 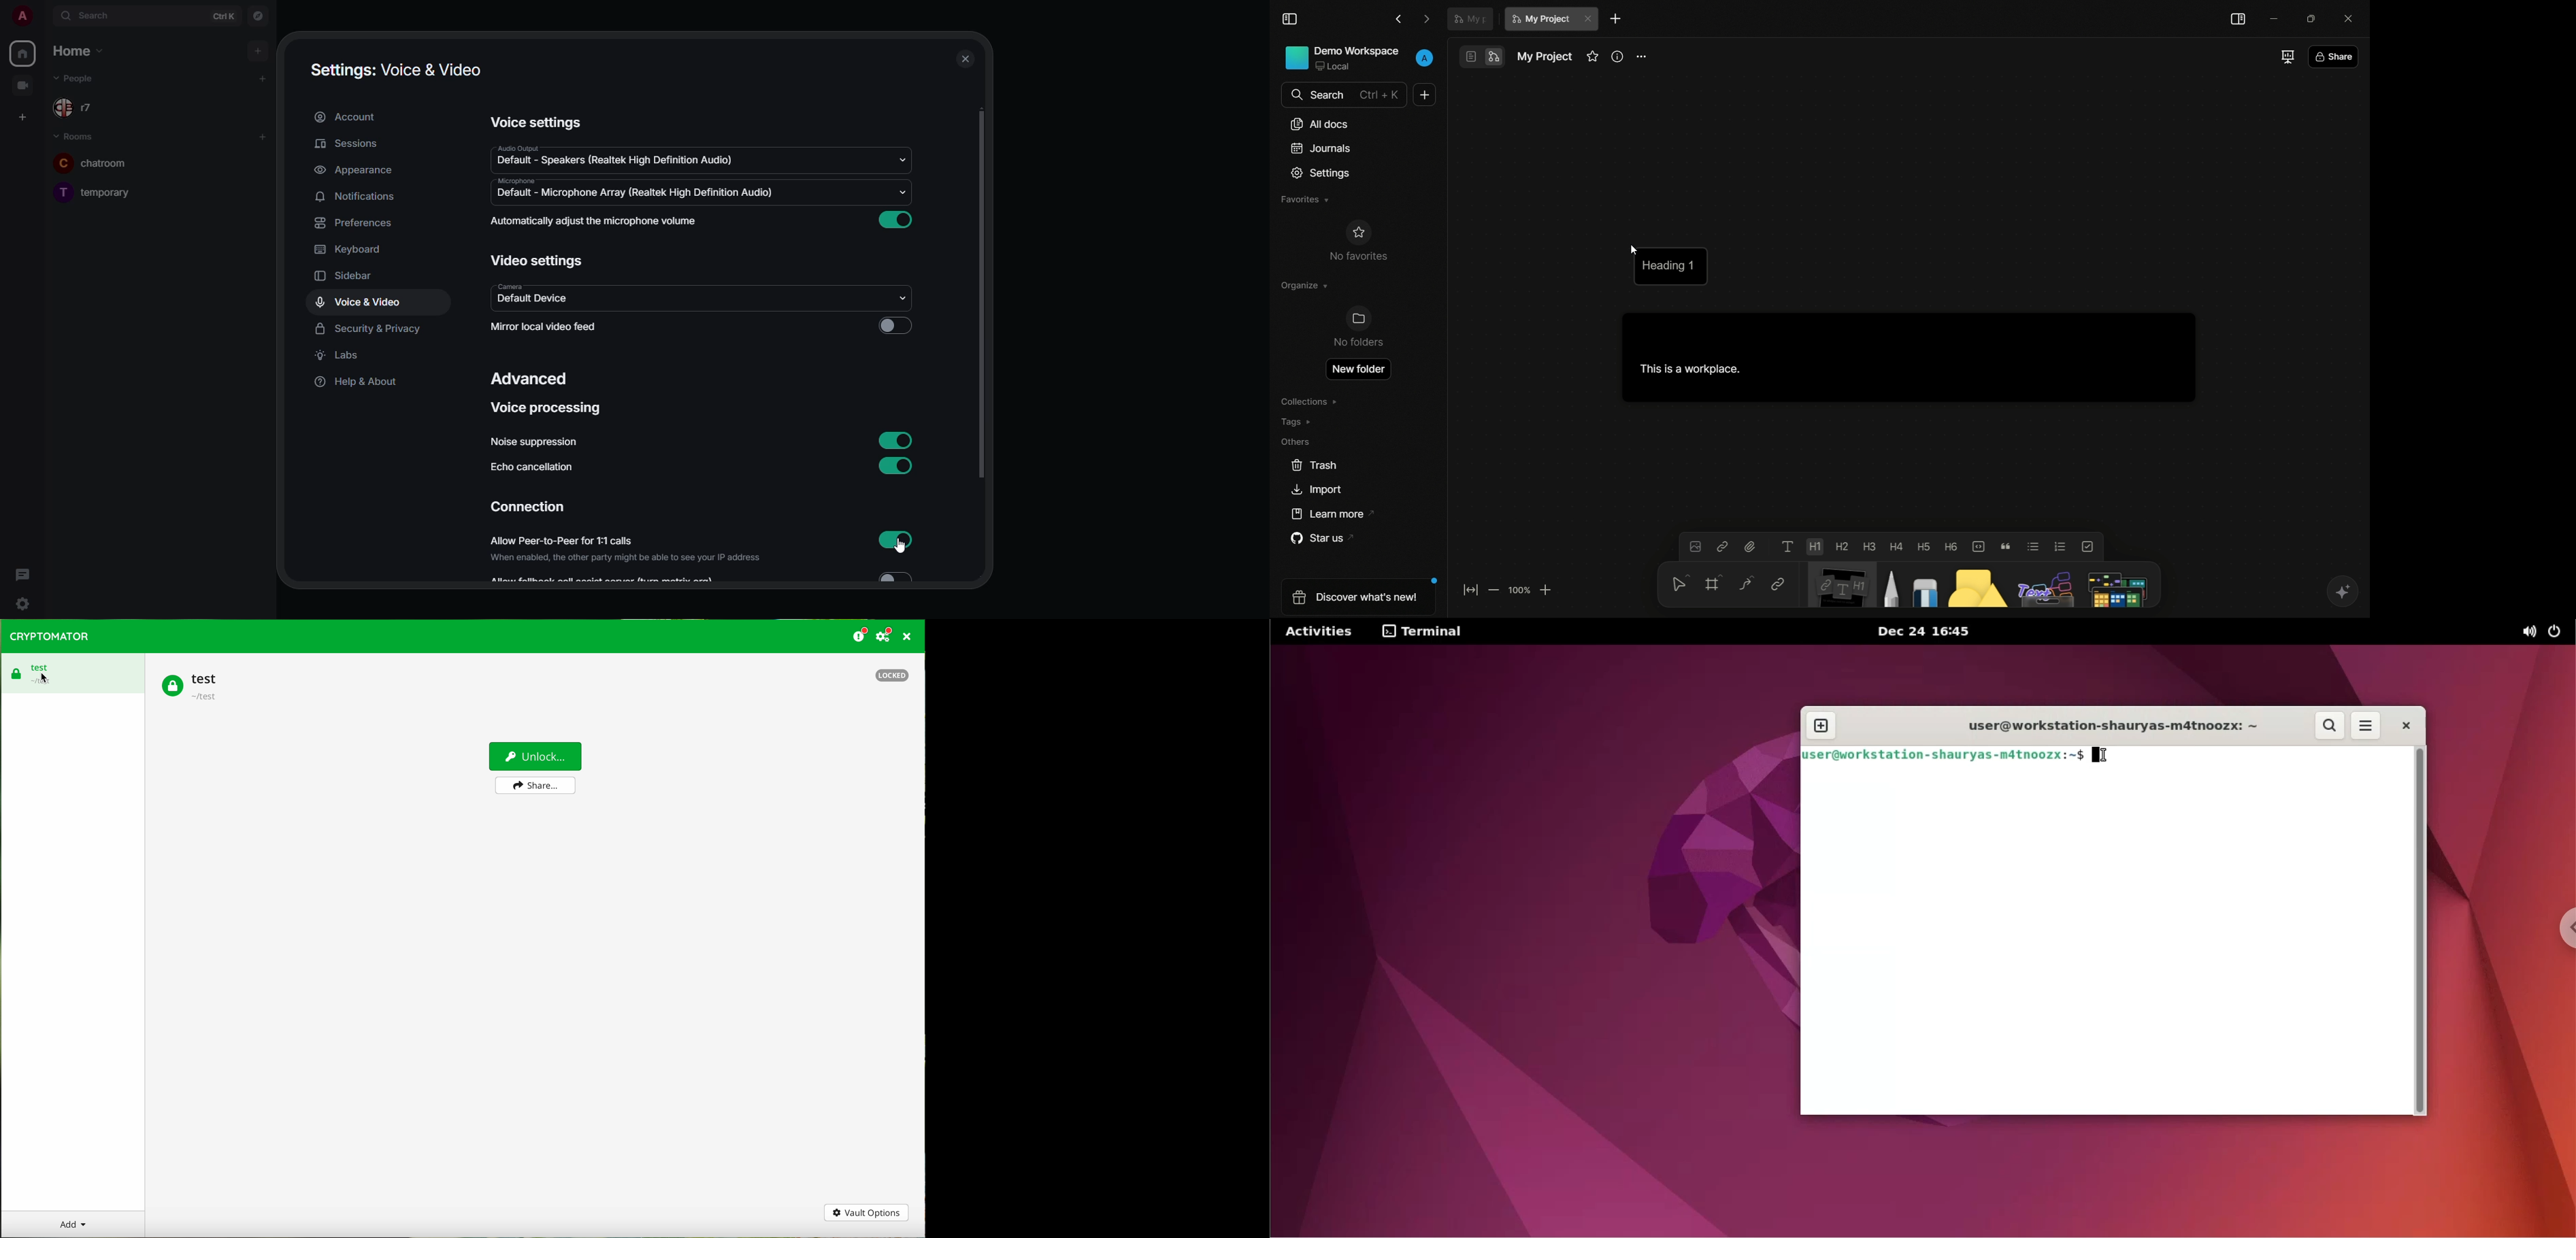 I want to click on sessions, so click(x=351, y=144).